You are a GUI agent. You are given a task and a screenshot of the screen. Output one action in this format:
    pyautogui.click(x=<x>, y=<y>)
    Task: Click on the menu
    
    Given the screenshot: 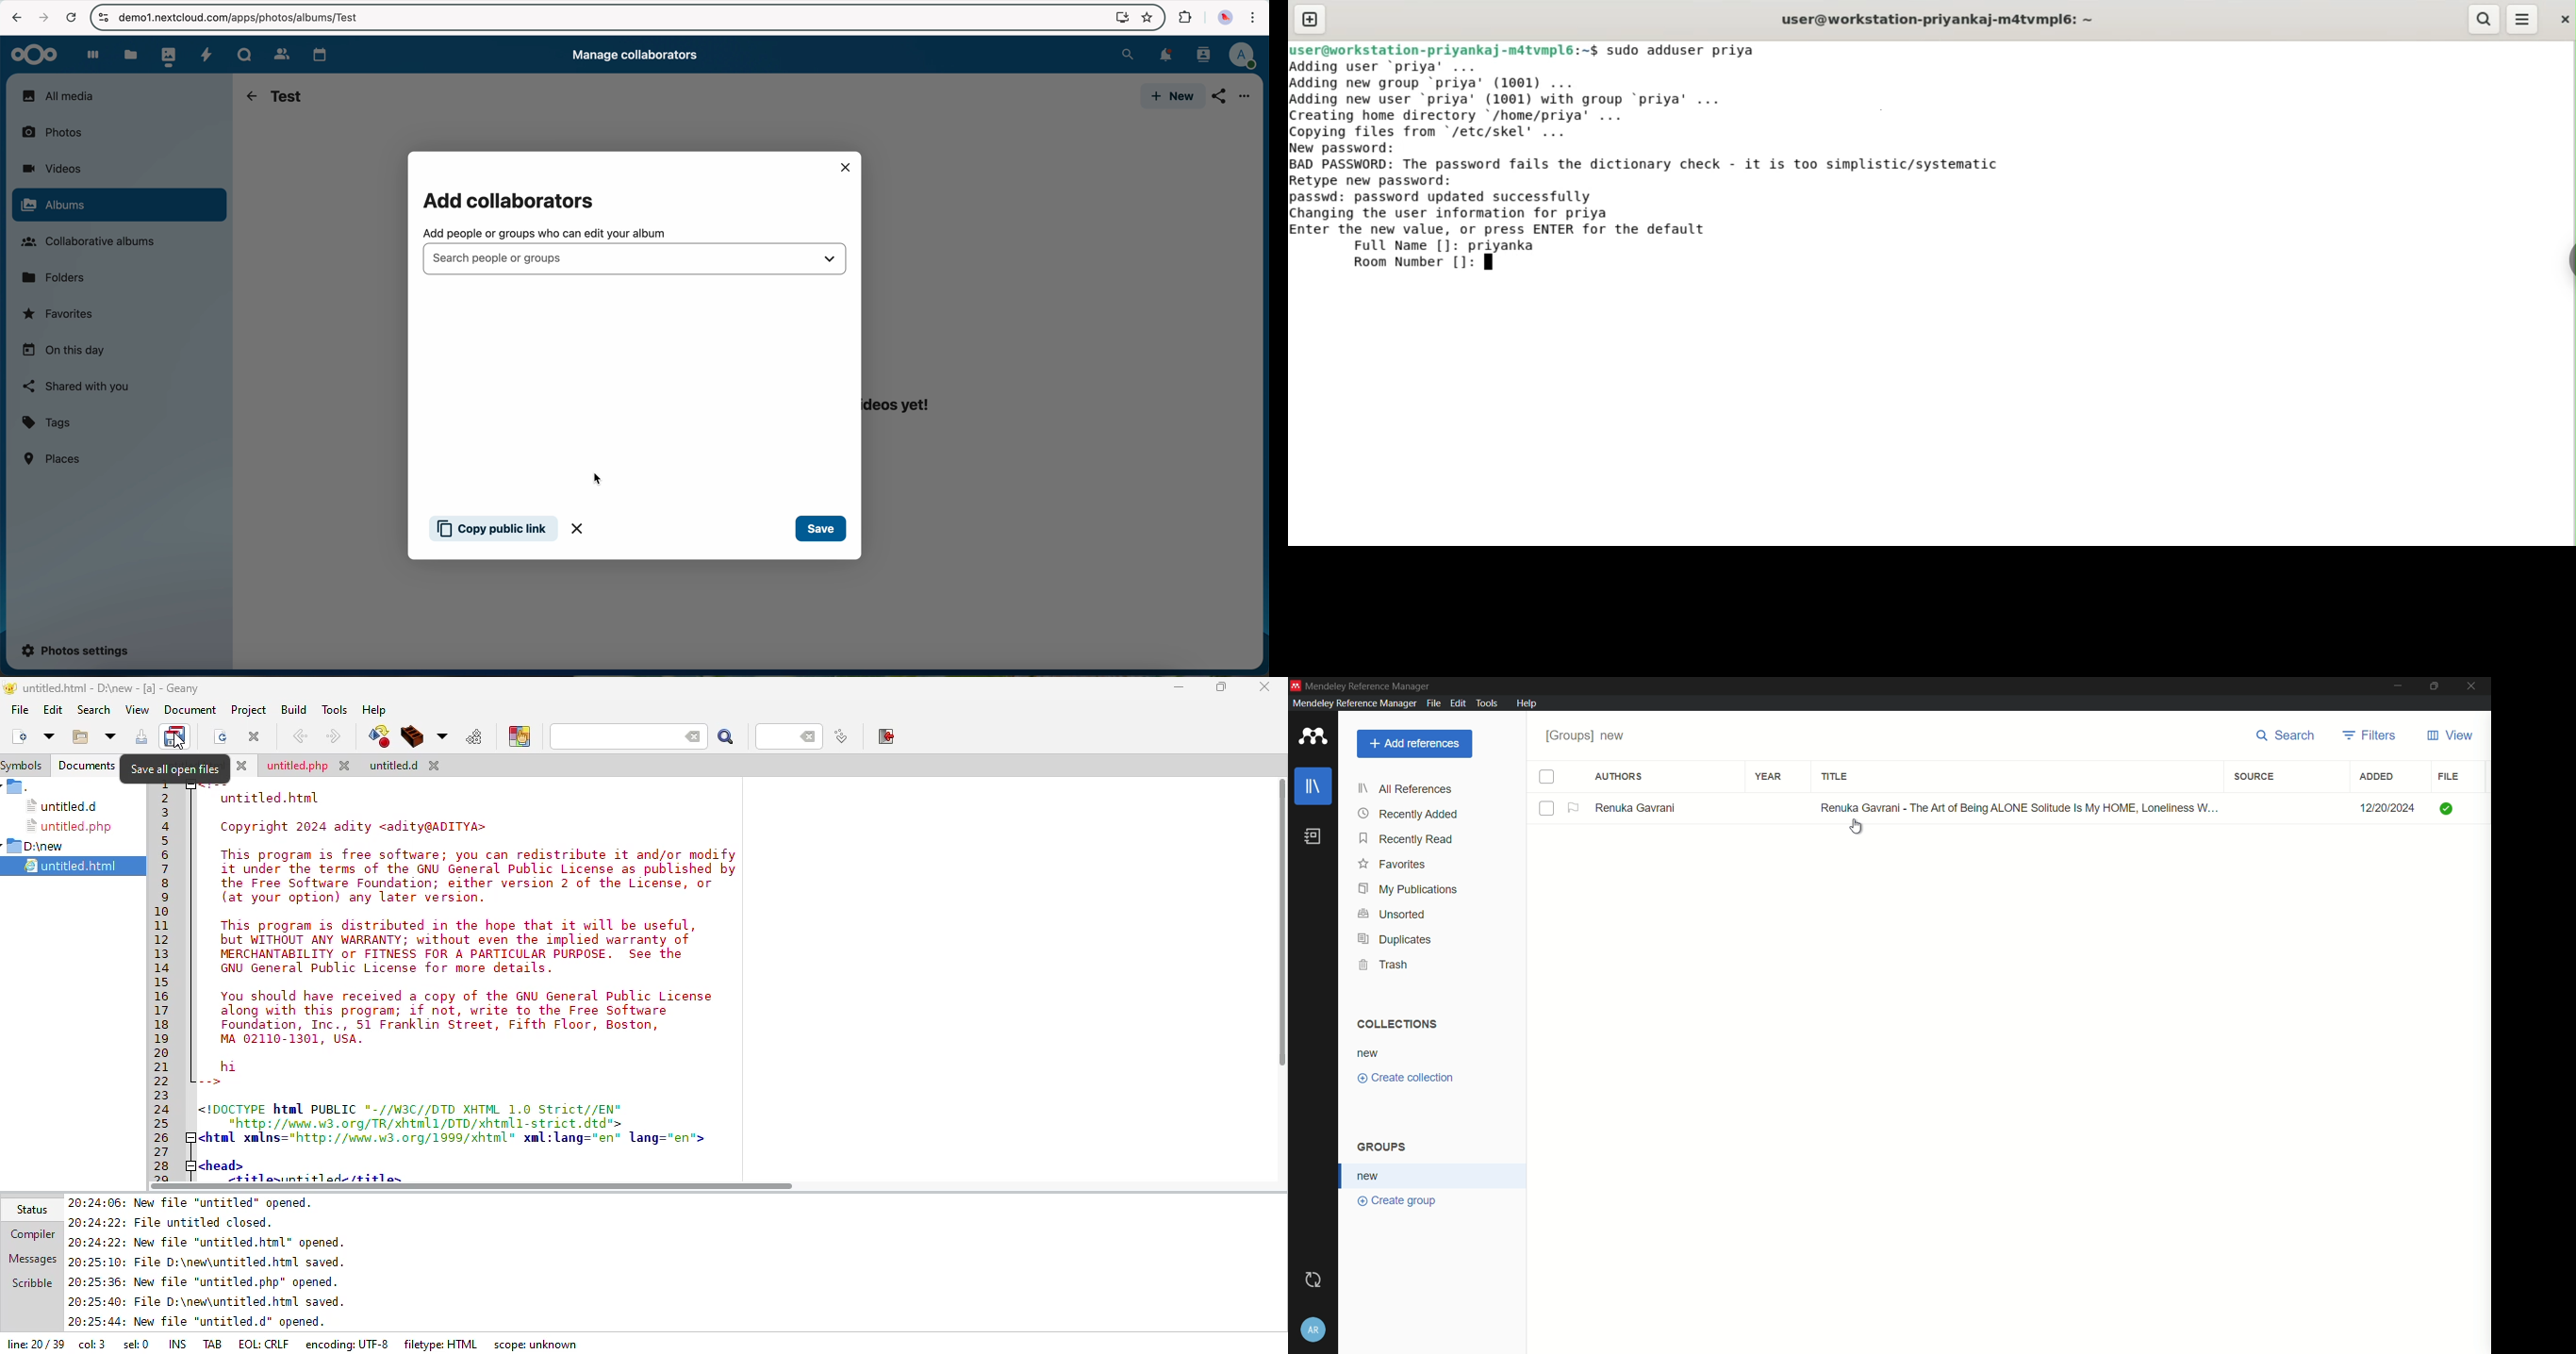 What is the action you would take?
    pyautogui.click(x=2523, y=20)
    